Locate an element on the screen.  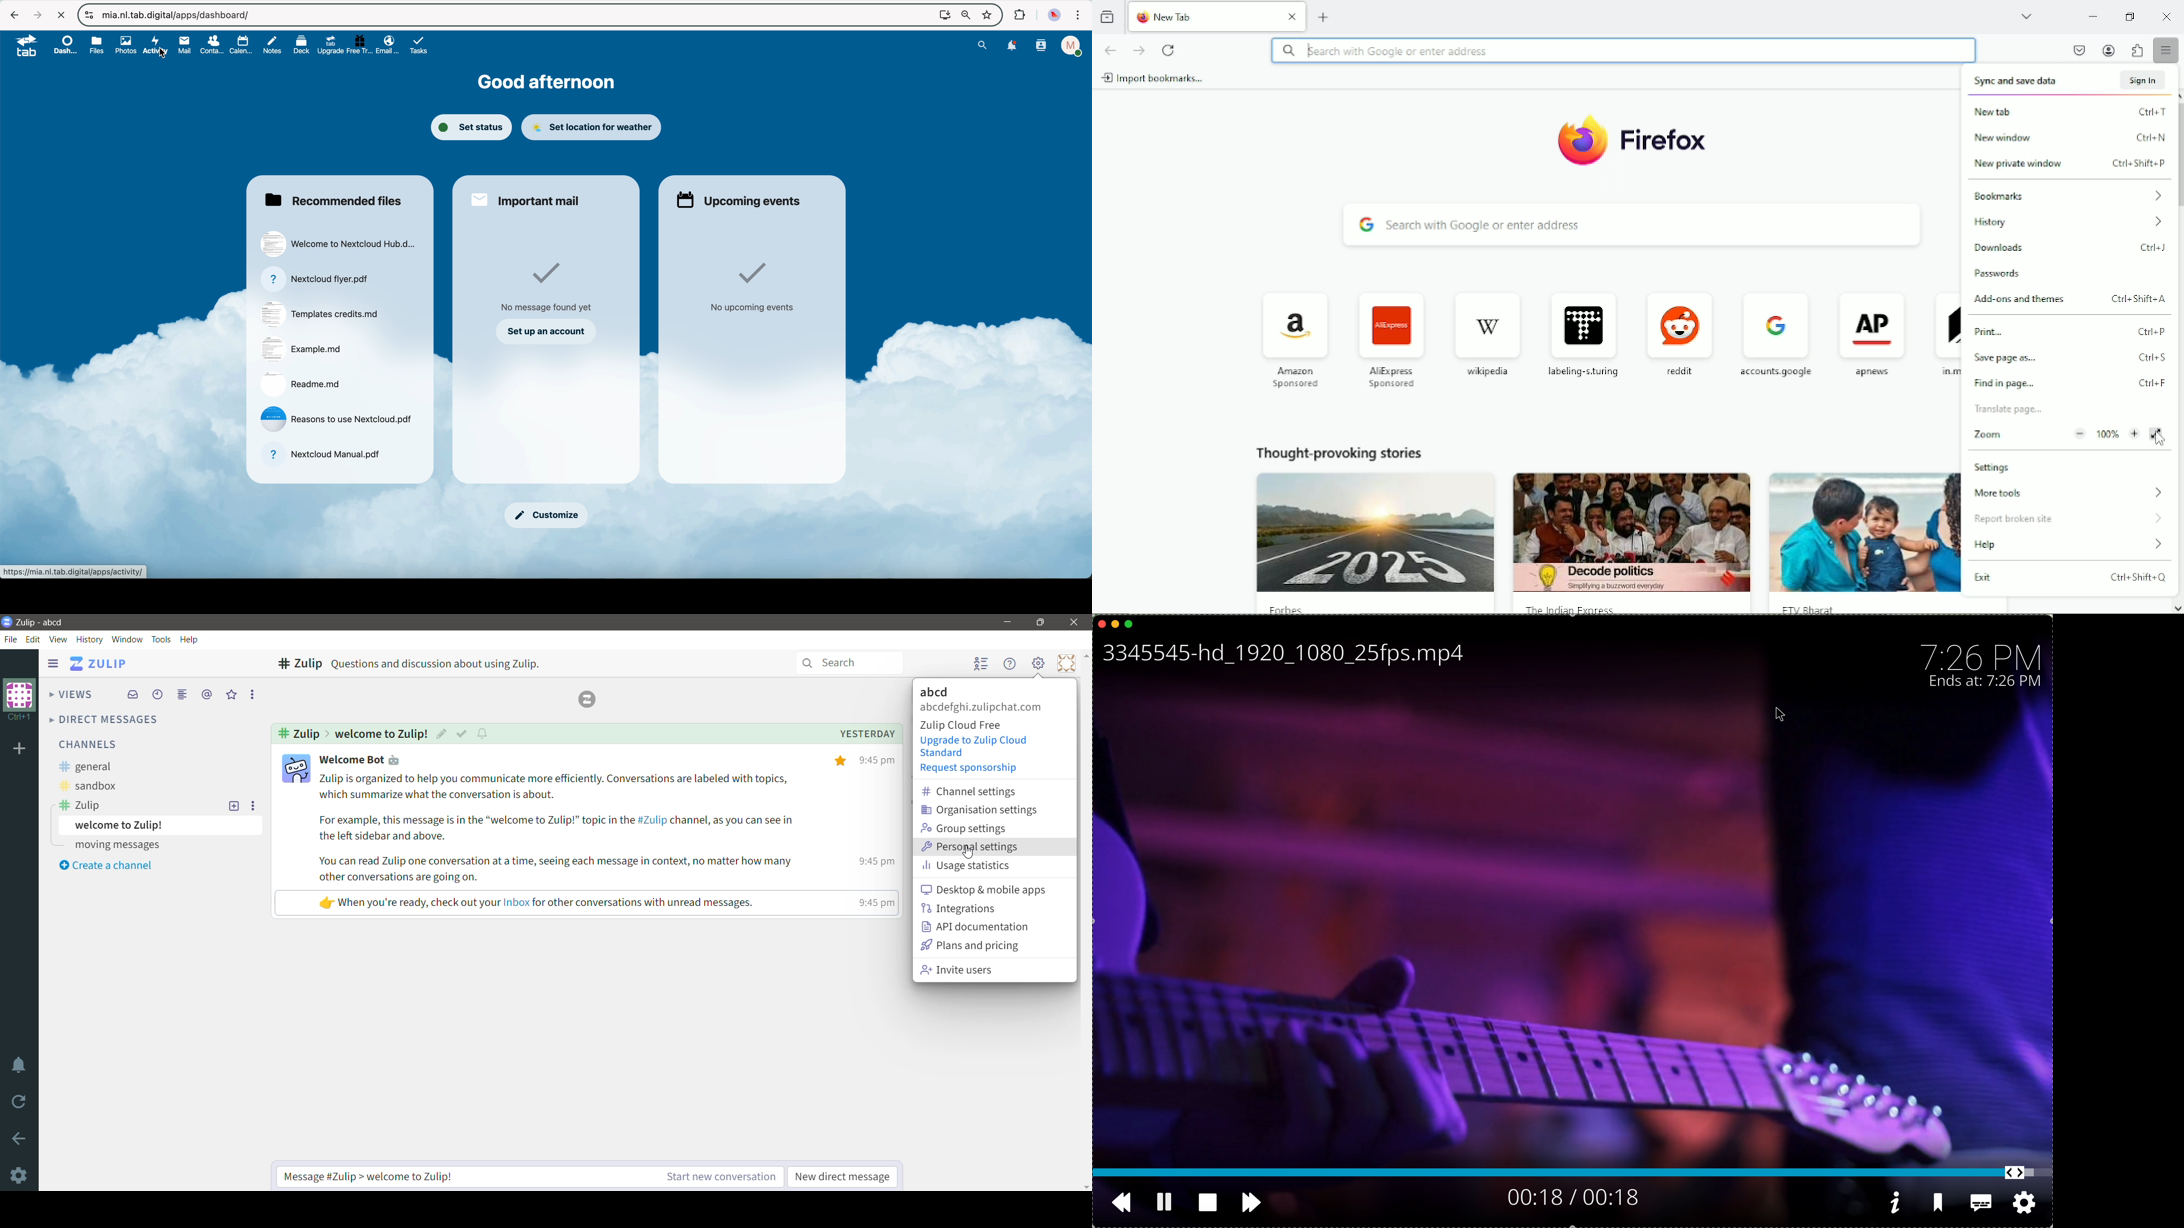
seconds is located at coordinates (1572, 1197).